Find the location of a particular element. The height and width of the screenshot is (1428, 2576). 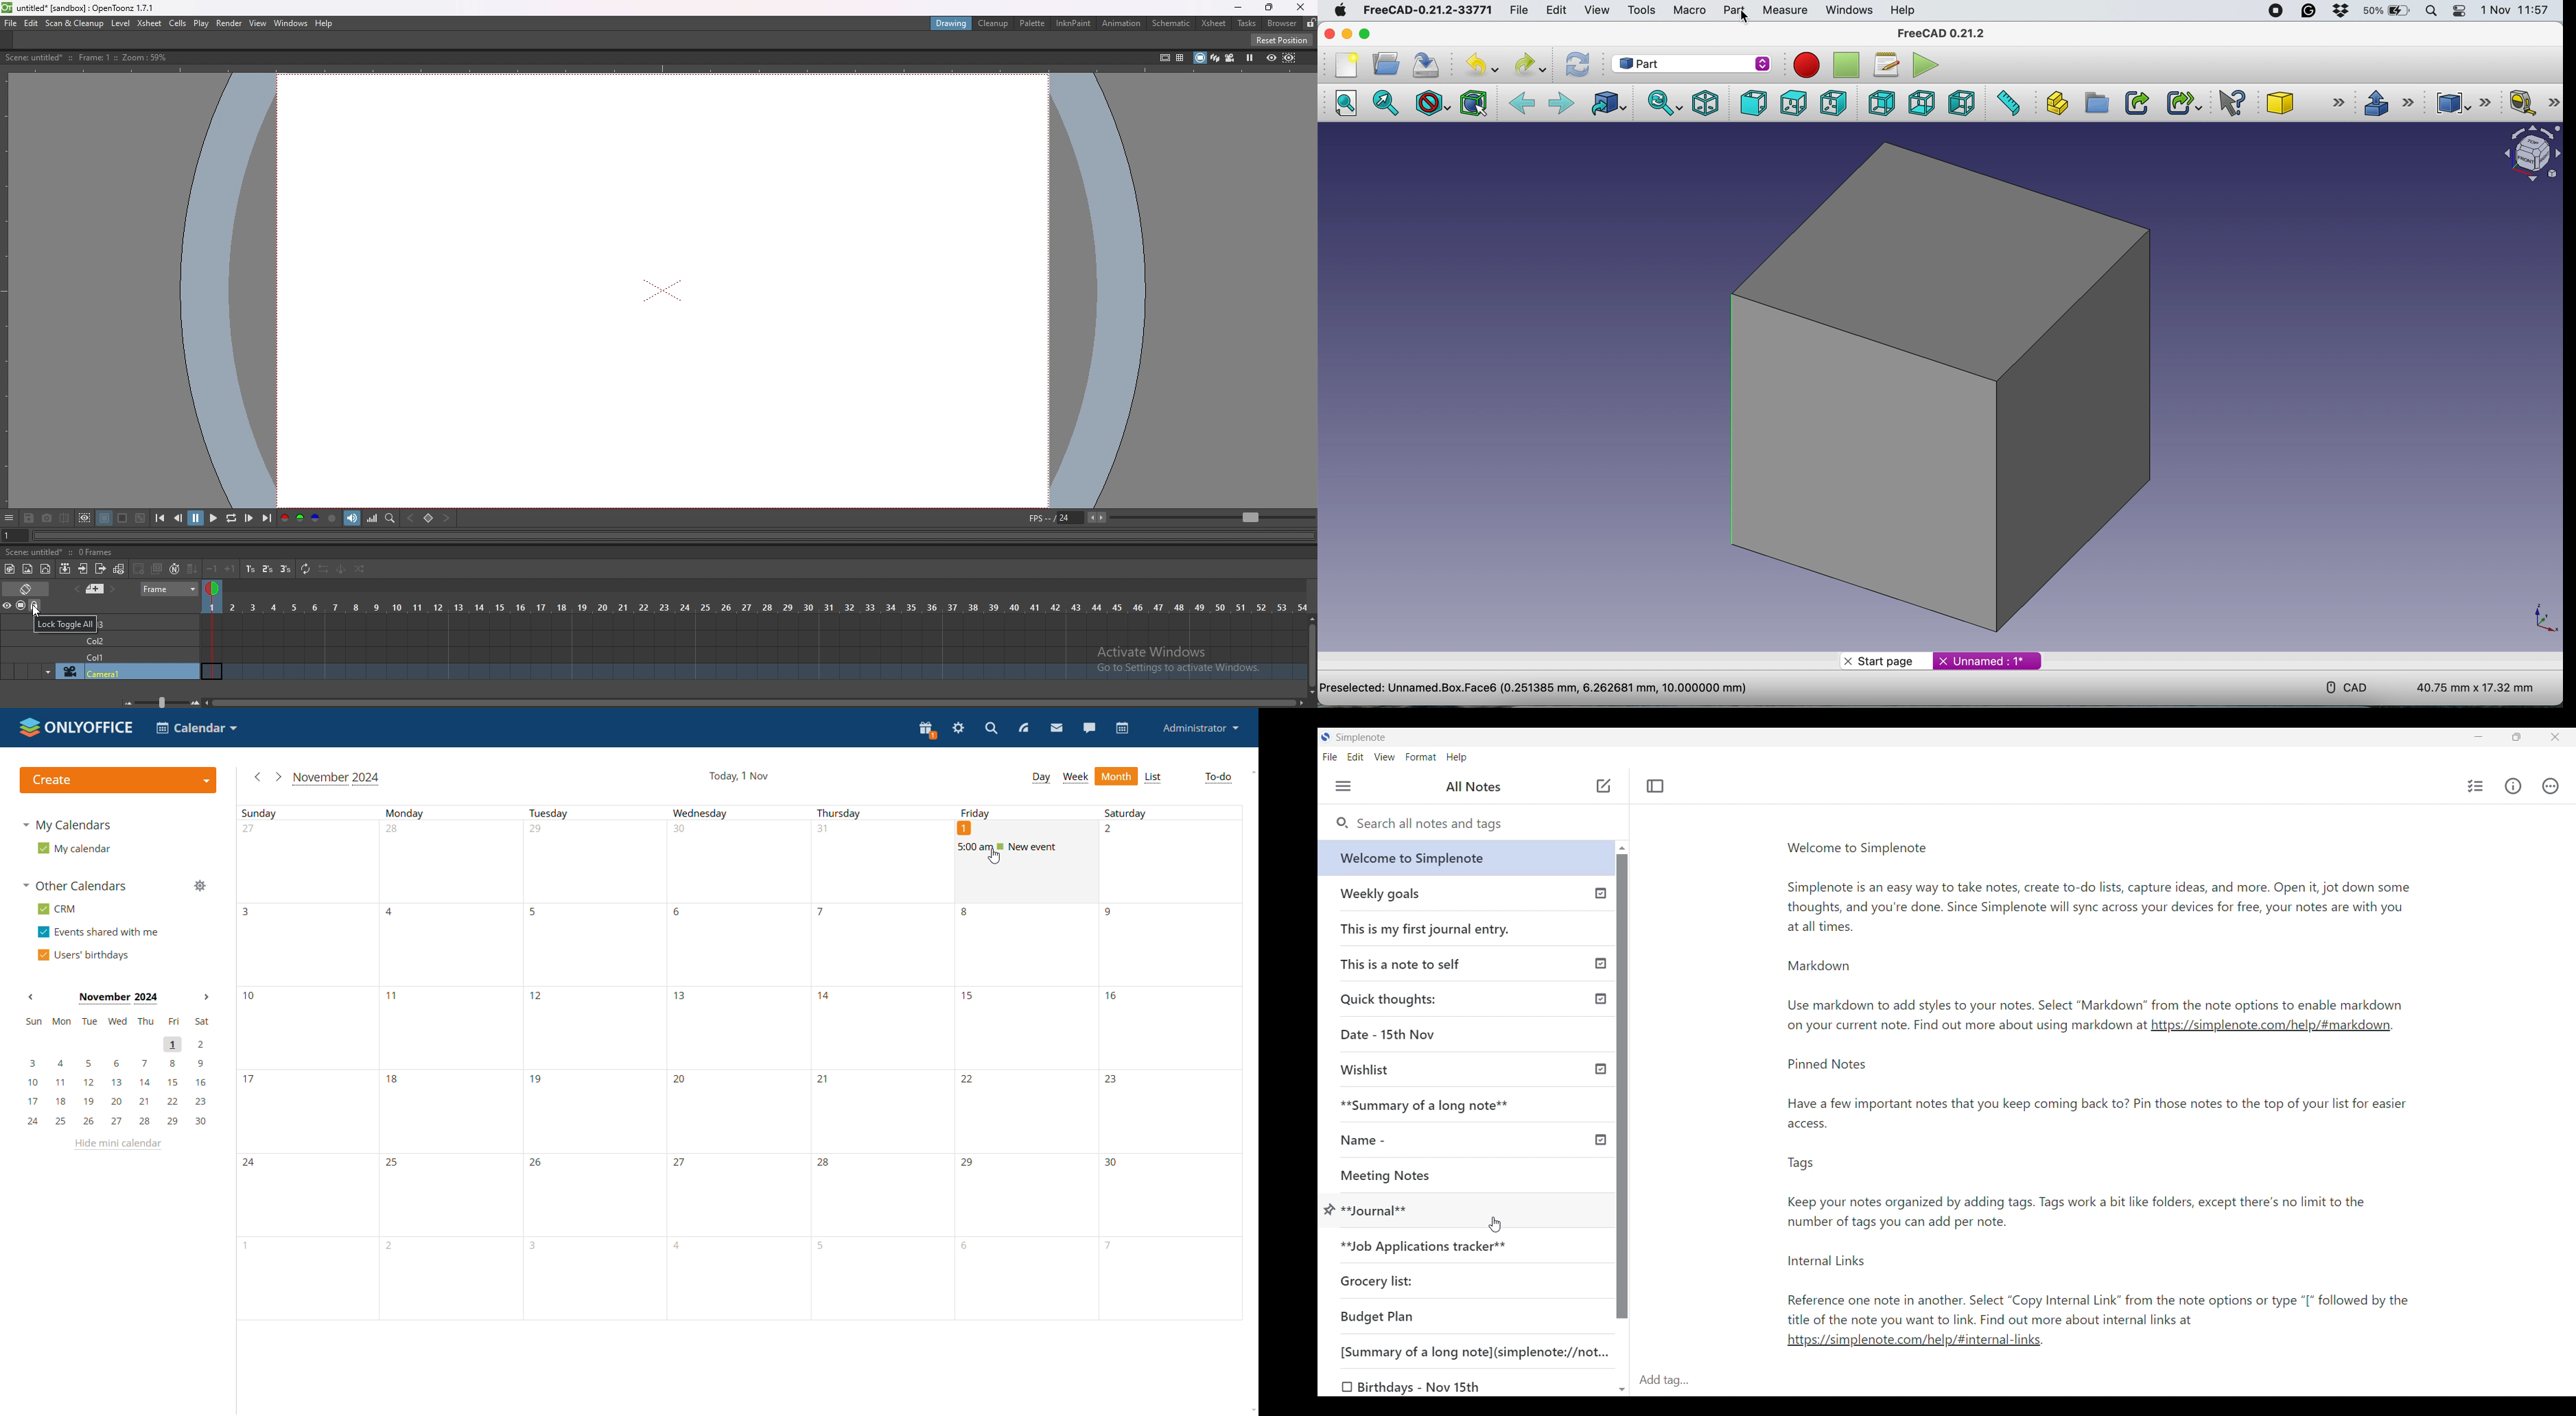

Date - 15th Nov is located at coordinates (1390, 1034).